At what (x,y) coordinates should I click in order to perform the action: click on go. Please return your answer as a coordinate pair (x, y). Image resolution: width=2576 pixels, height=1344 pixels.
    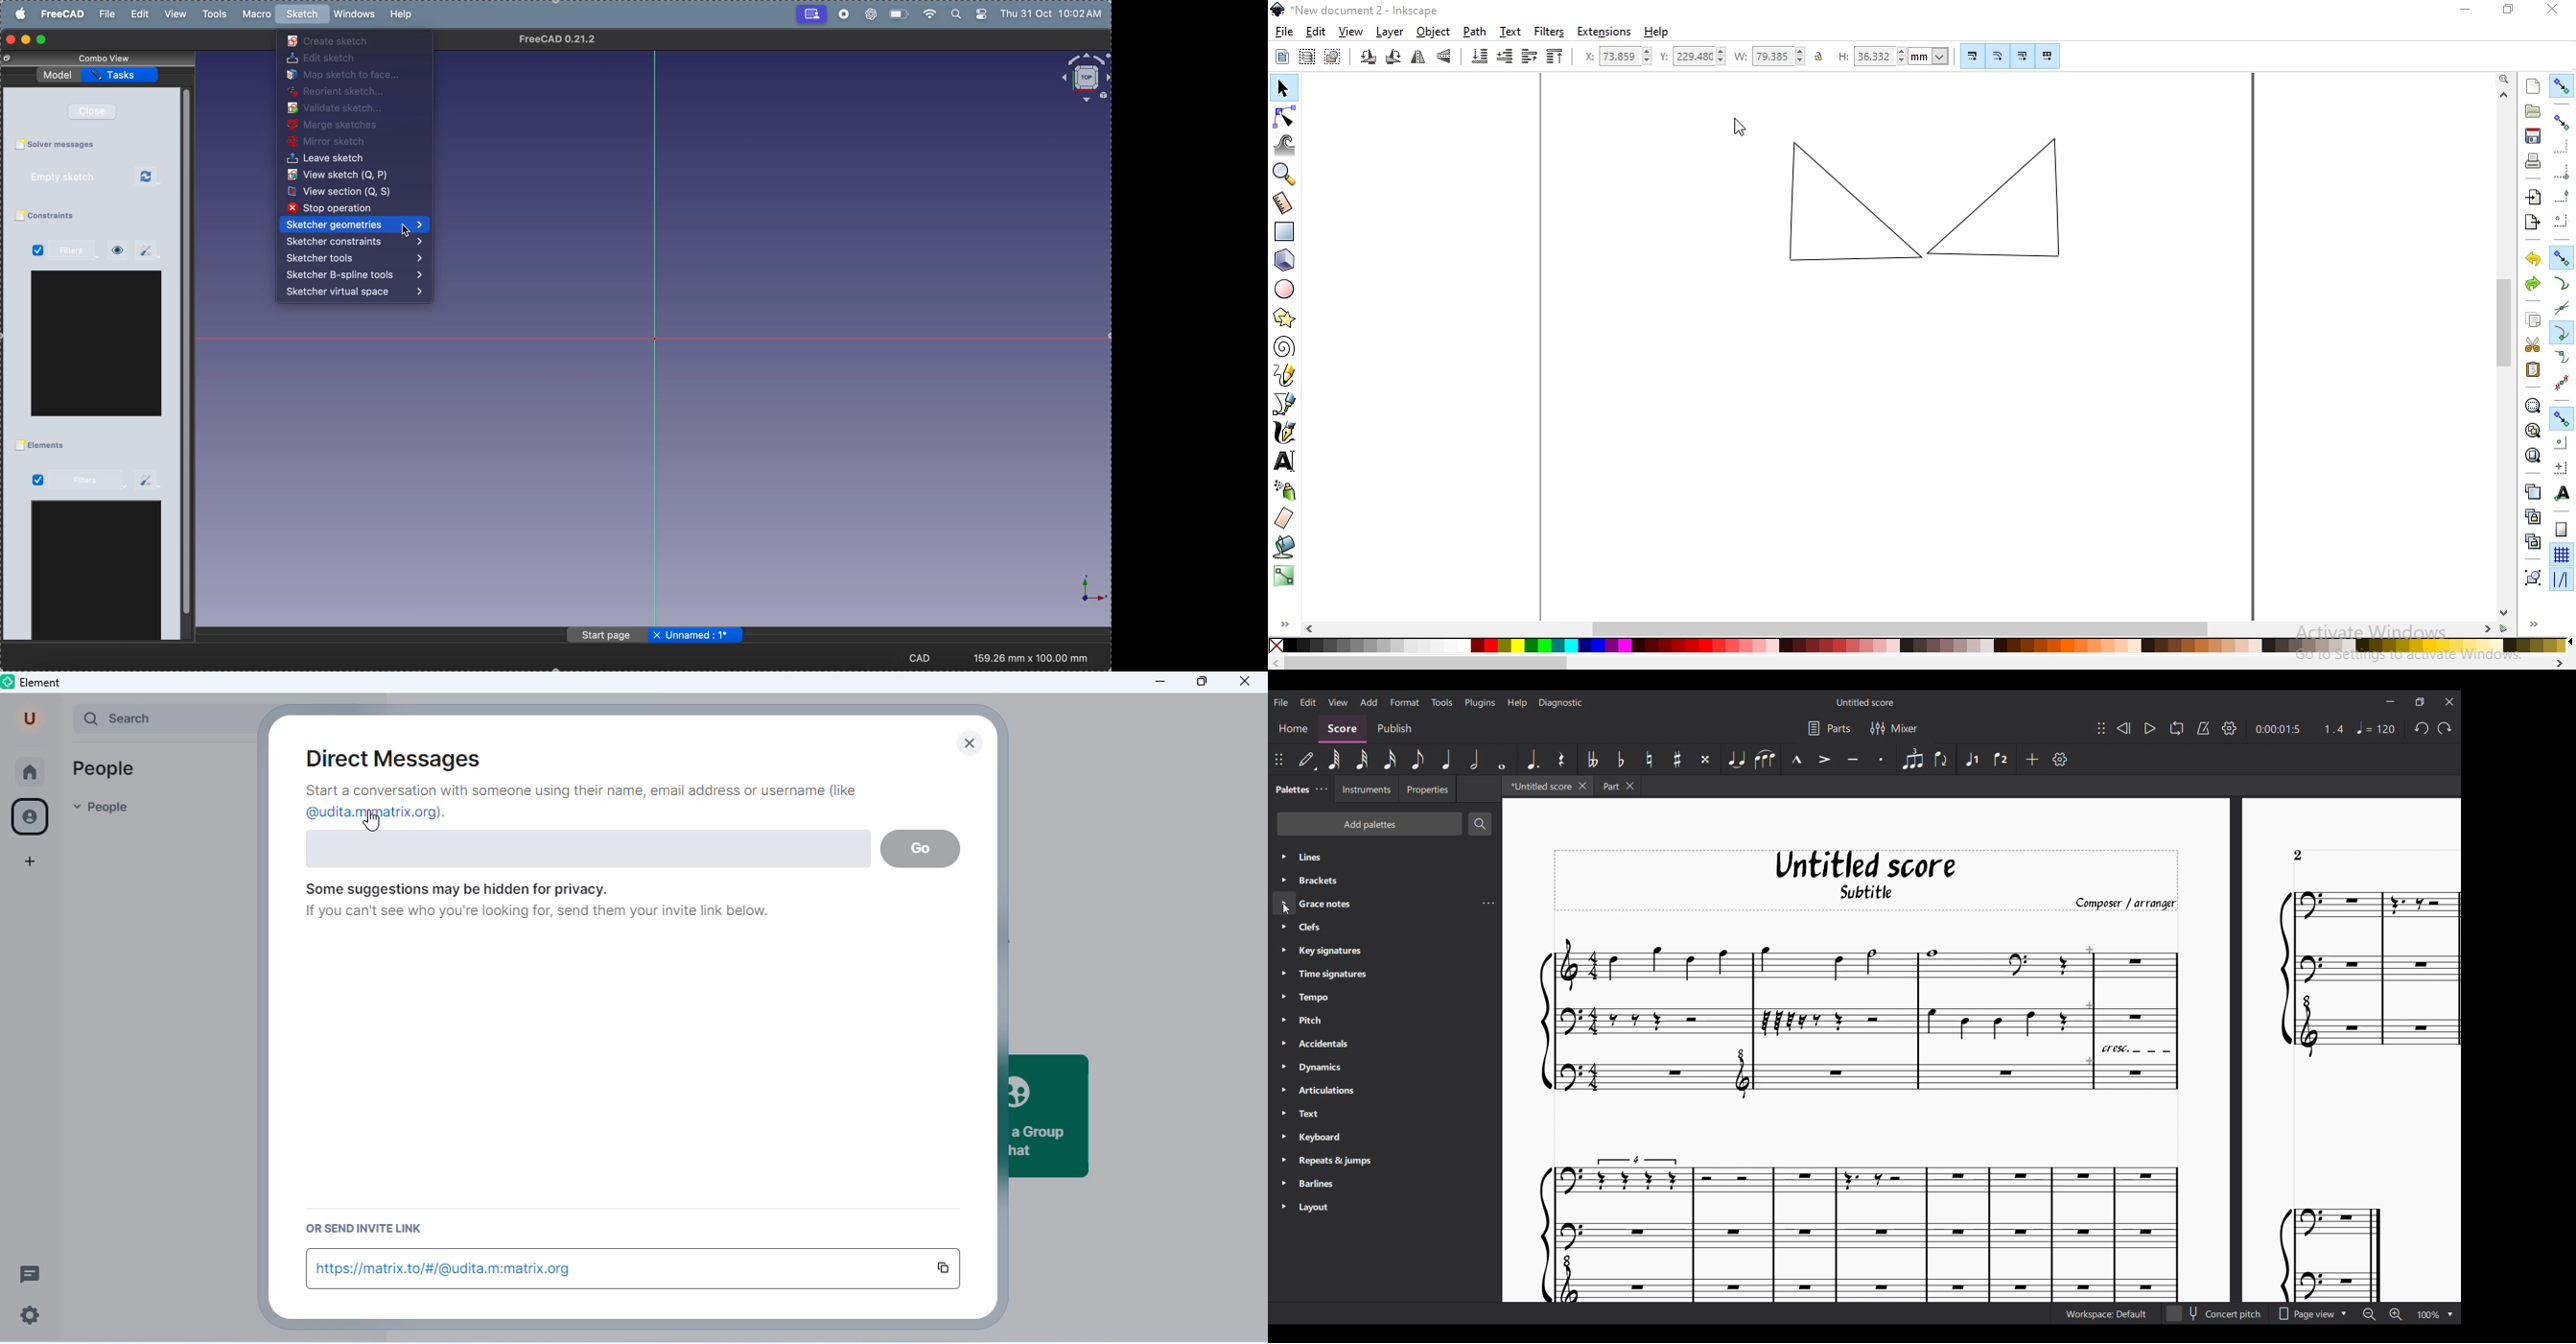
    Looking at the image, I should click on (921, 848).